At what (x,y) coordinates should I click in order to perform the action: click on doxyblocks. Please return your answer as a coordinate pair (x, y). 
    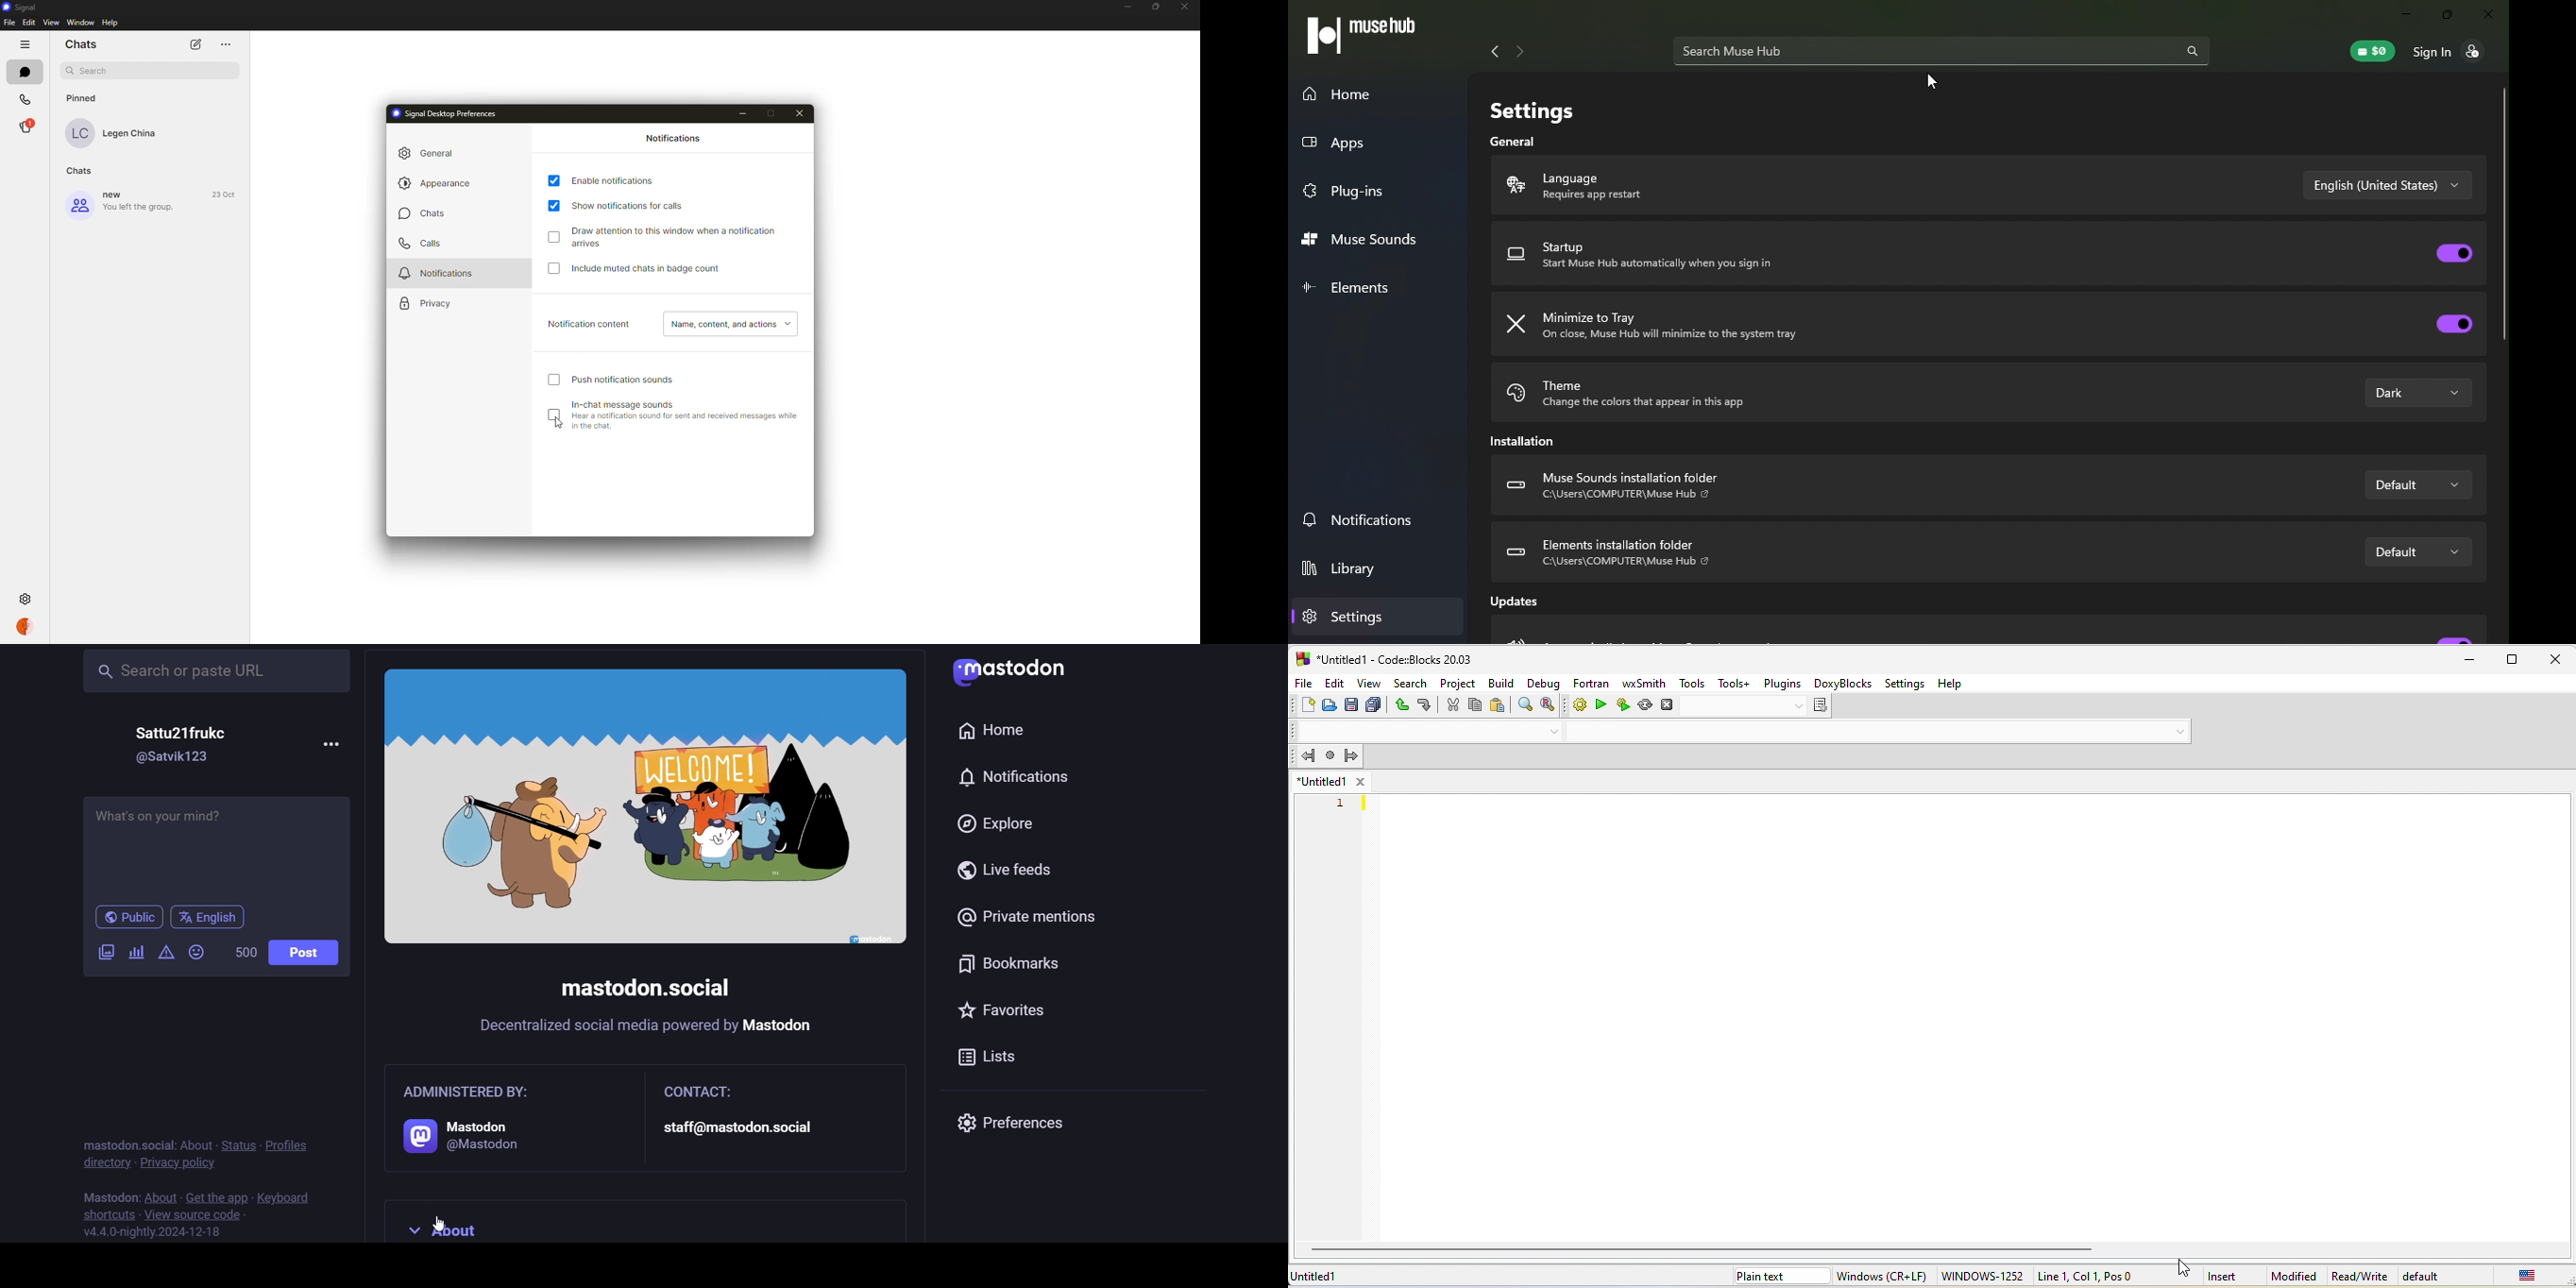
    Looking at the image, I should click on (1841, 682).